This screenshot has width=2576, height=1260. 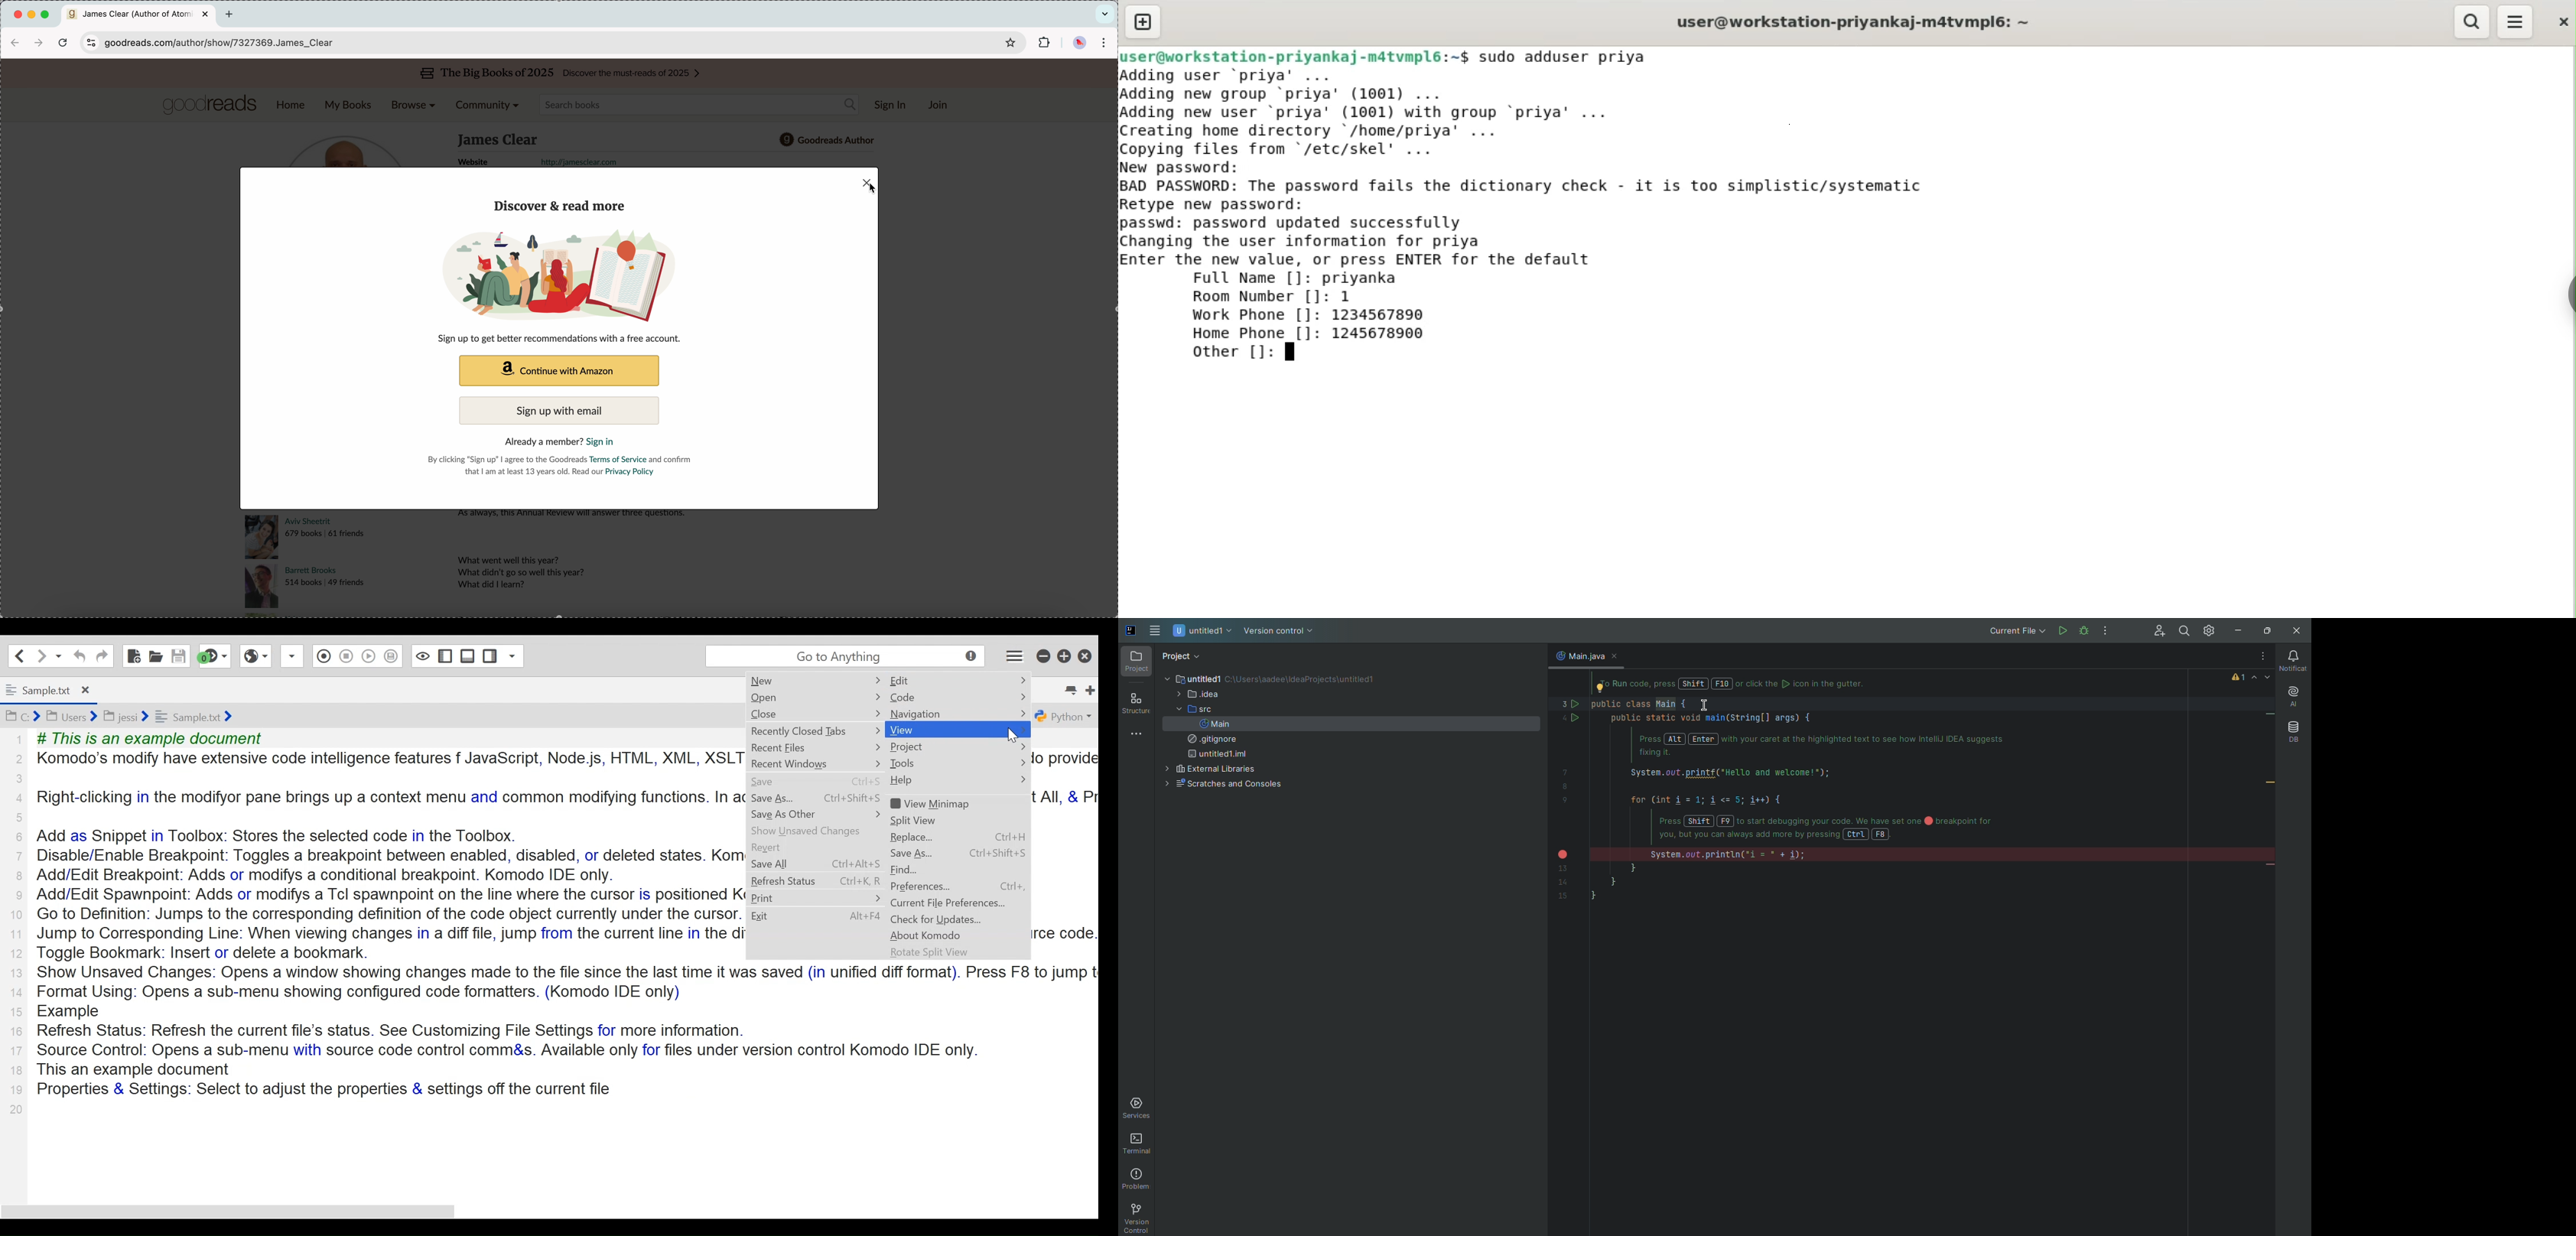 What do you see at coordinates (17, 43) in the screenshot?
I see `back` at bounding box center [17, 43].